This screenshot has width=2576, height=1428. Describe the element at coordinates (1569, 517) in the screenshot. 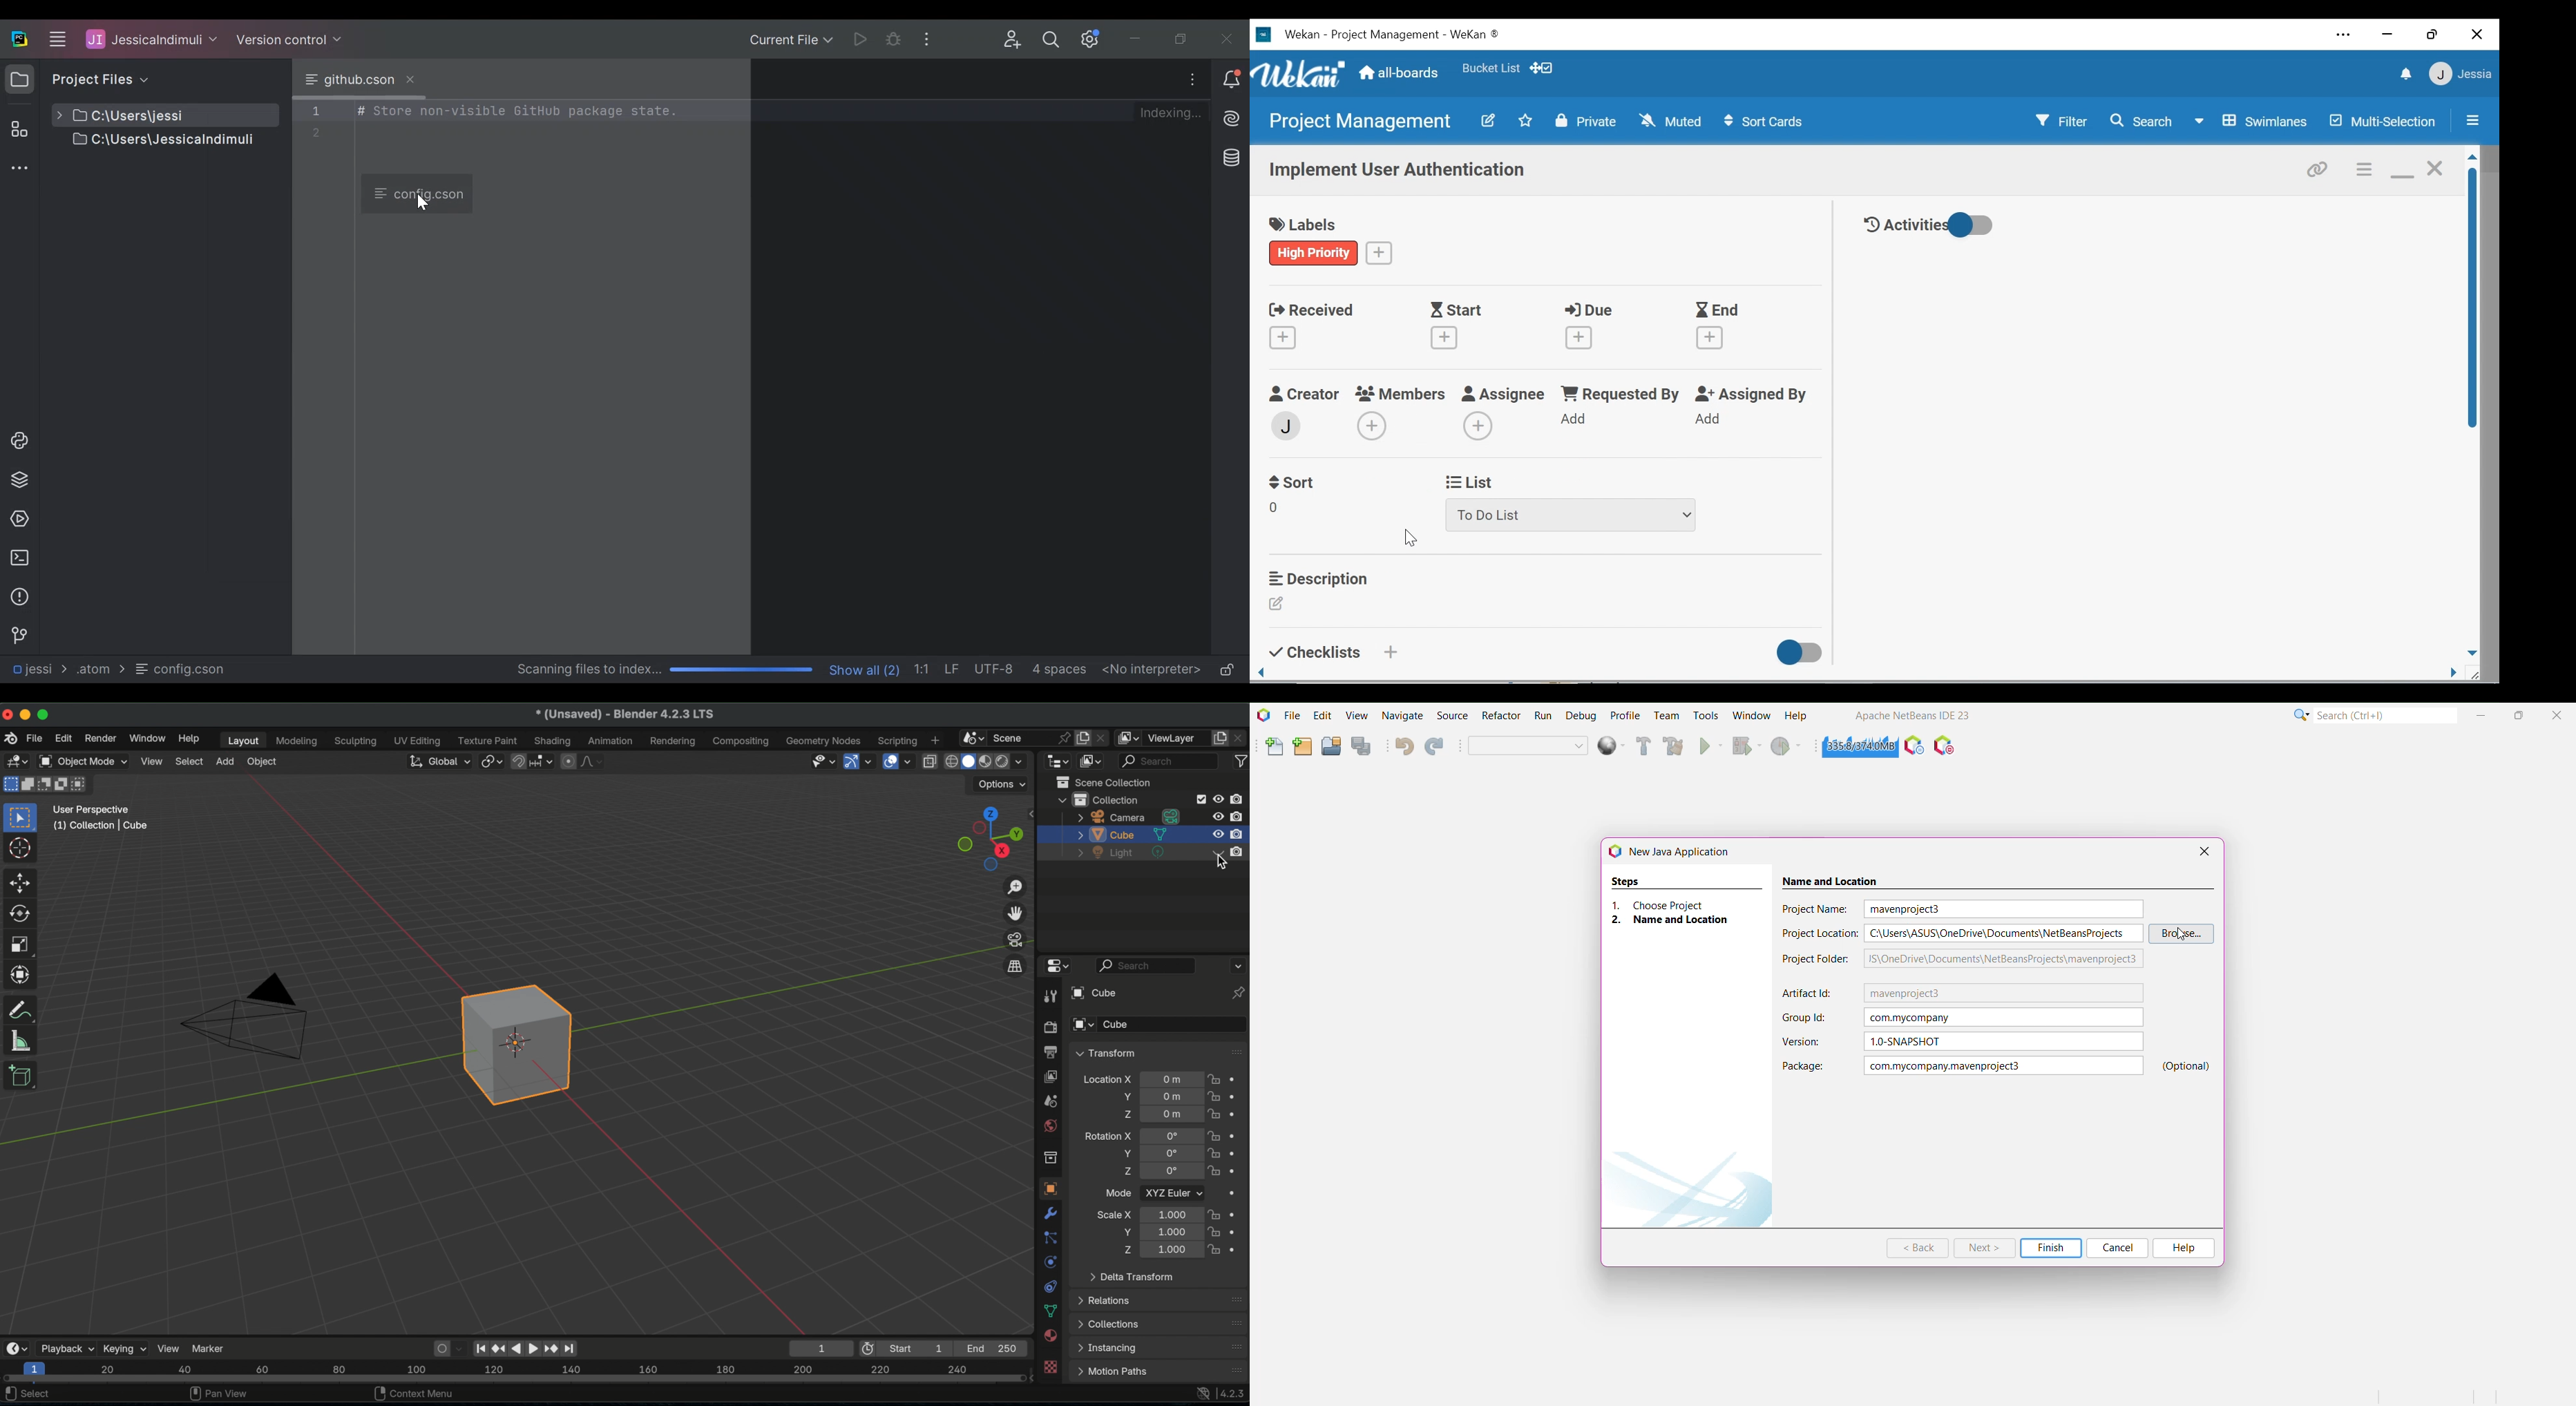

I see `To Do List ` at that location.